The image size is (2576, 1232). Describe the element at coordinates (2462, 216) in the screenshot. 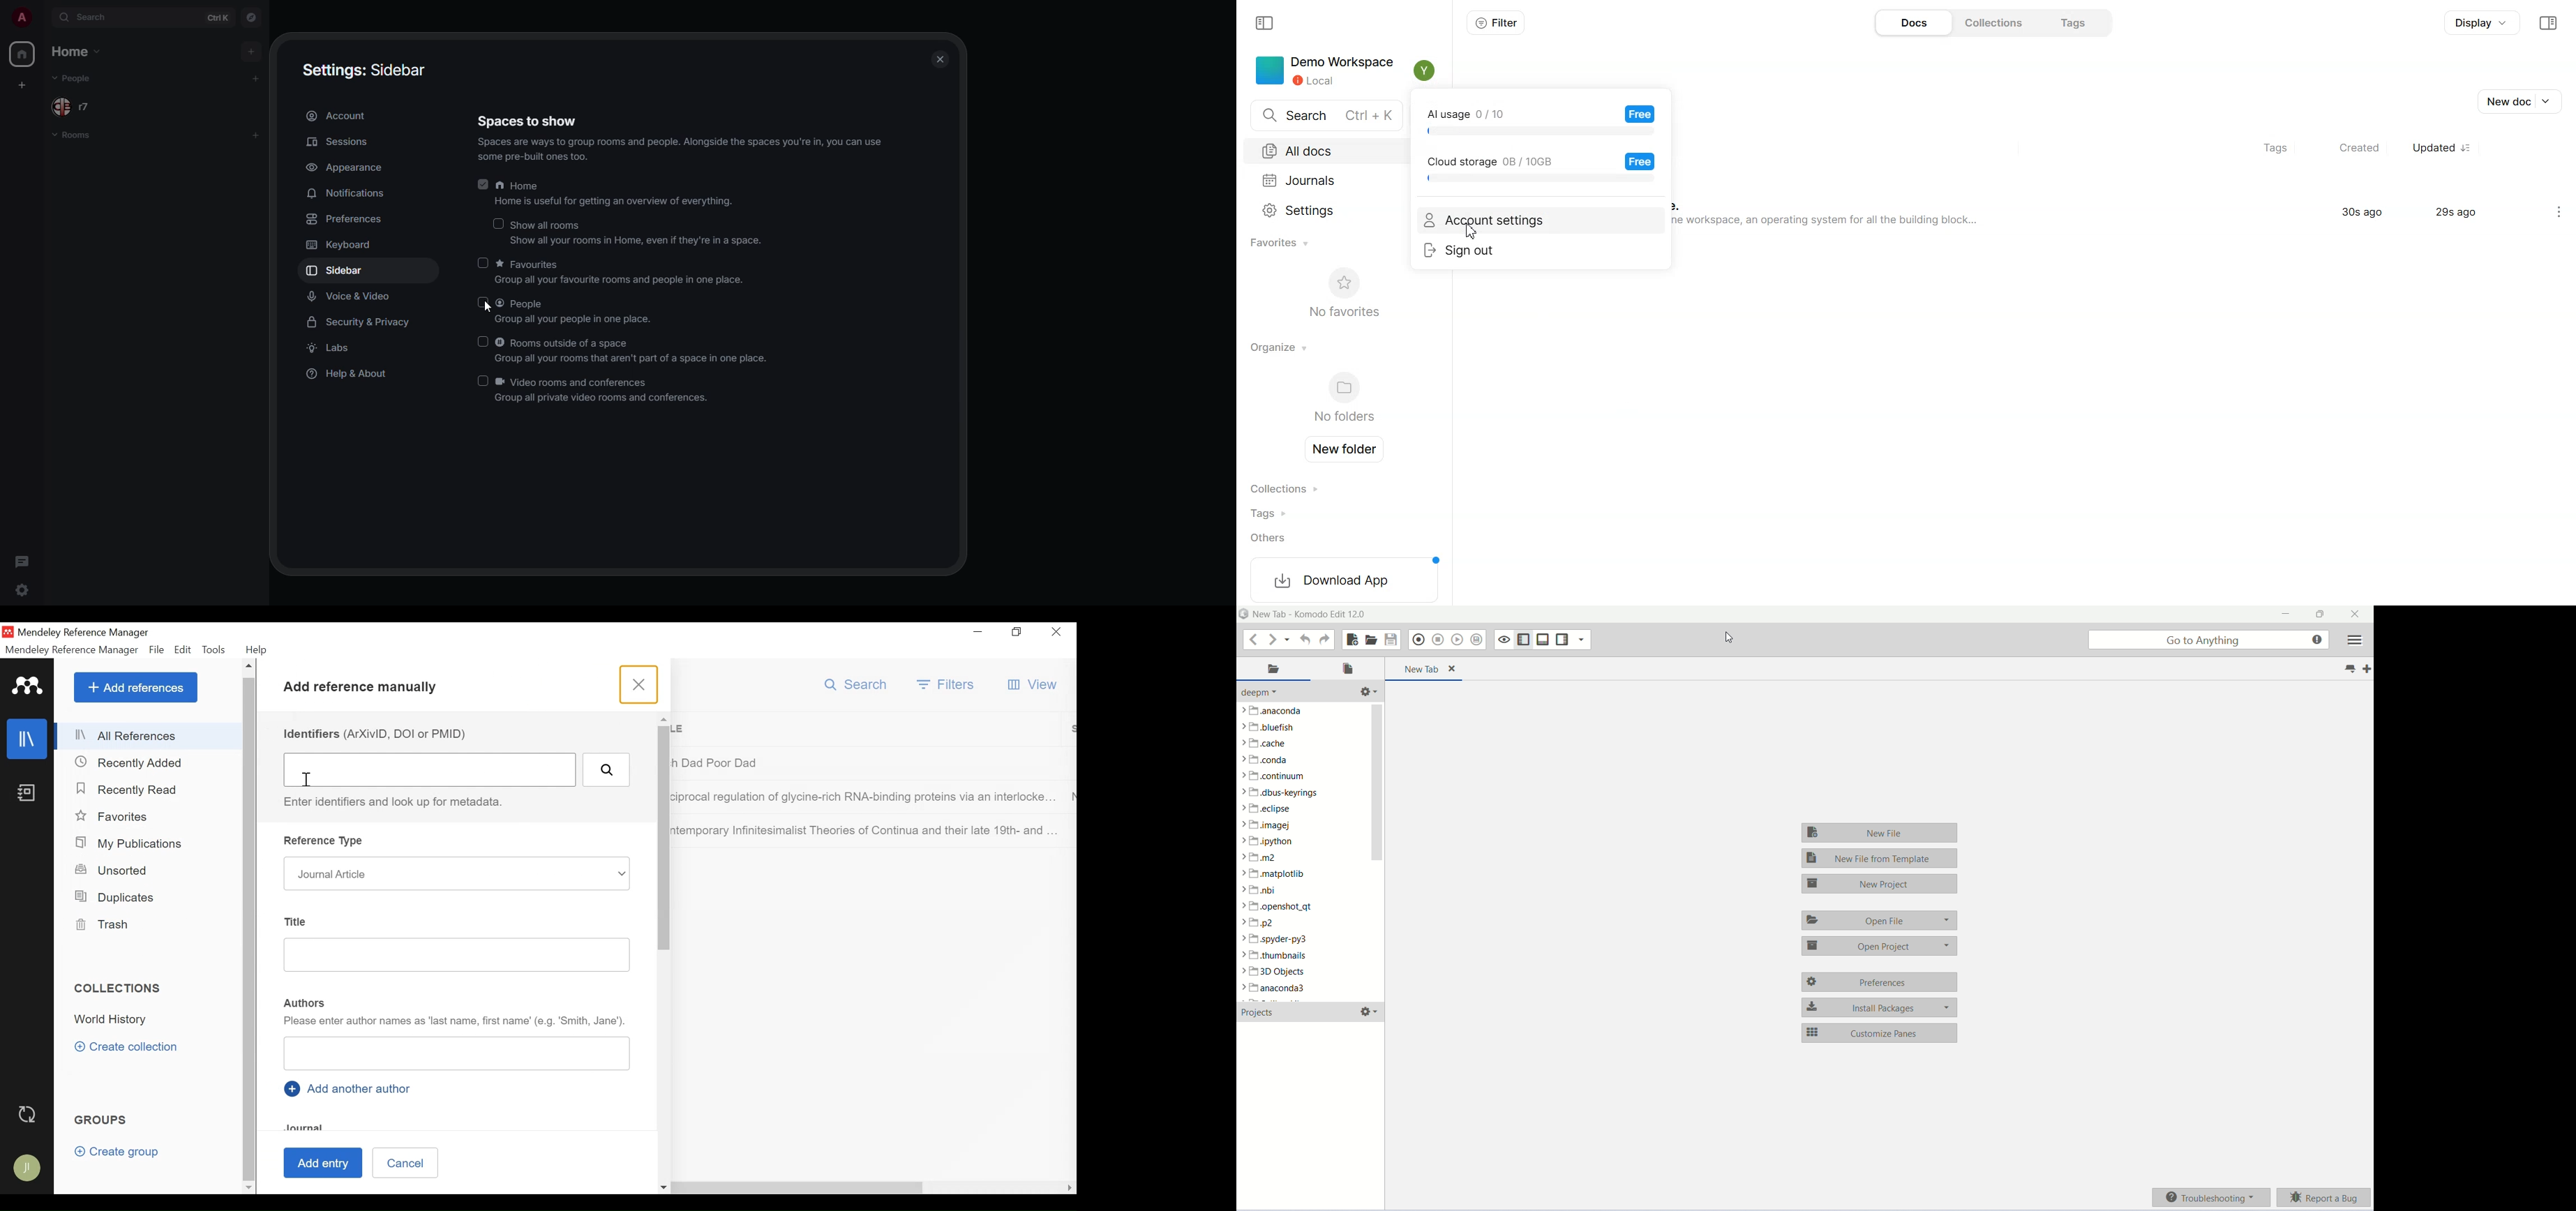

I see `29s ago` at that location.